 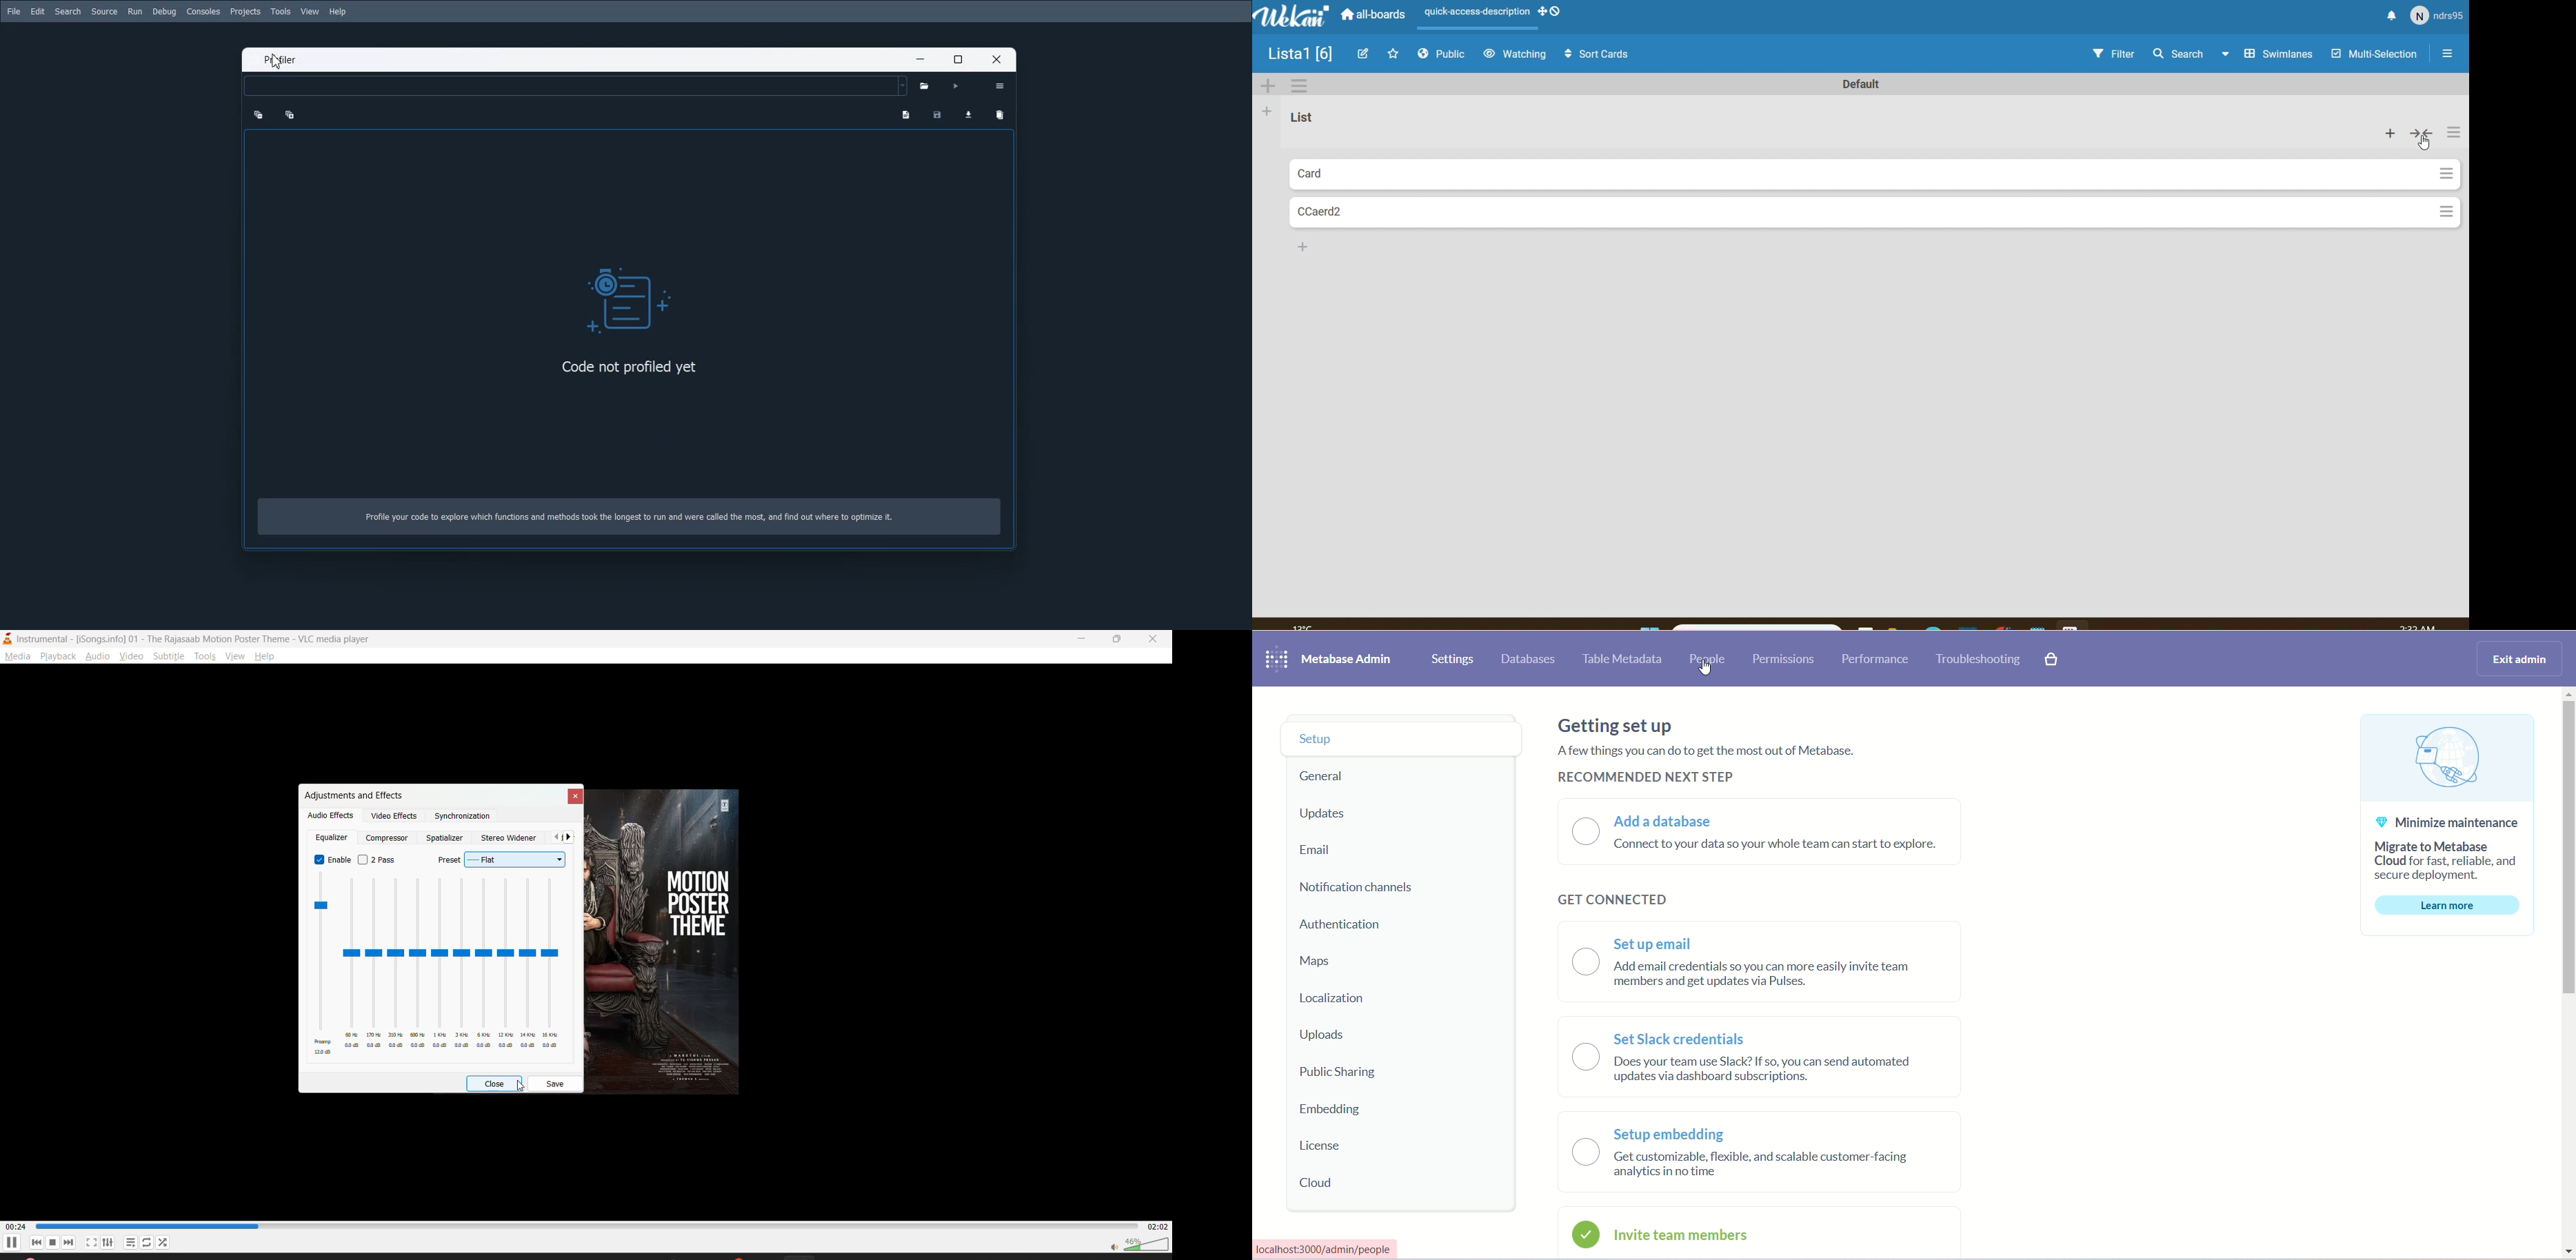 I want to click on set slack credentials, so click(x=1784, y=1062).